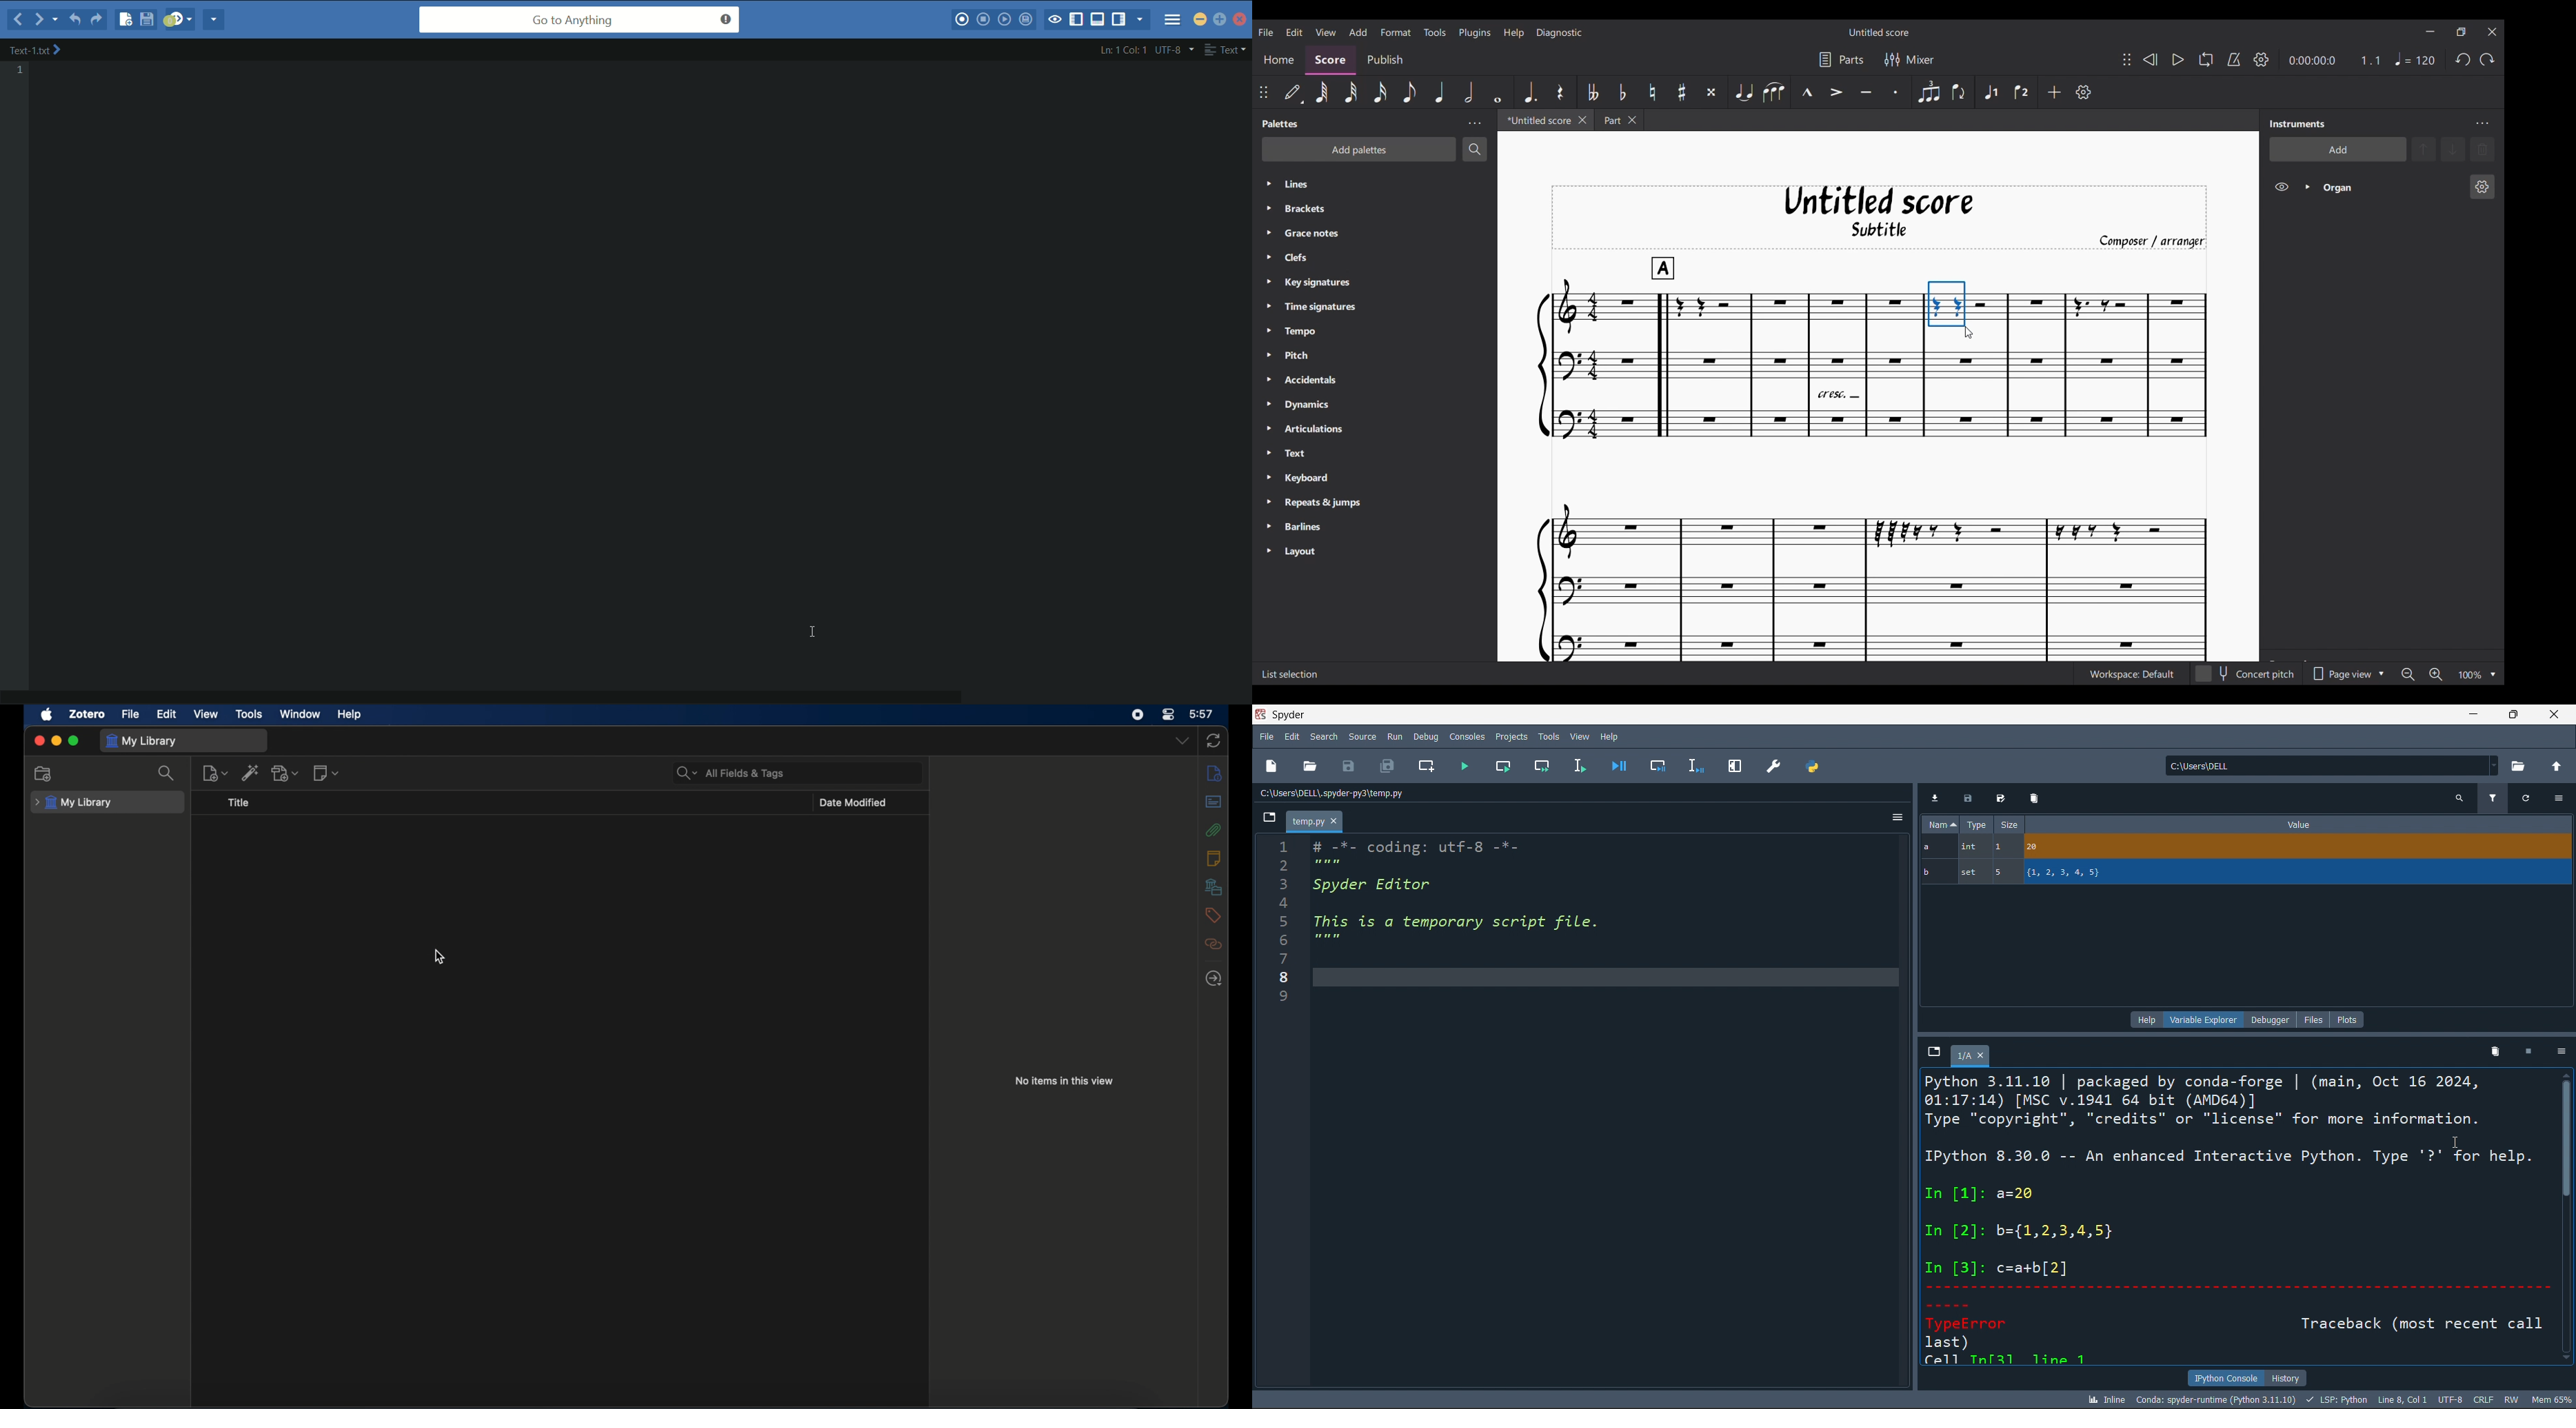  I want to click on editor pane, so click(1606, 1113).